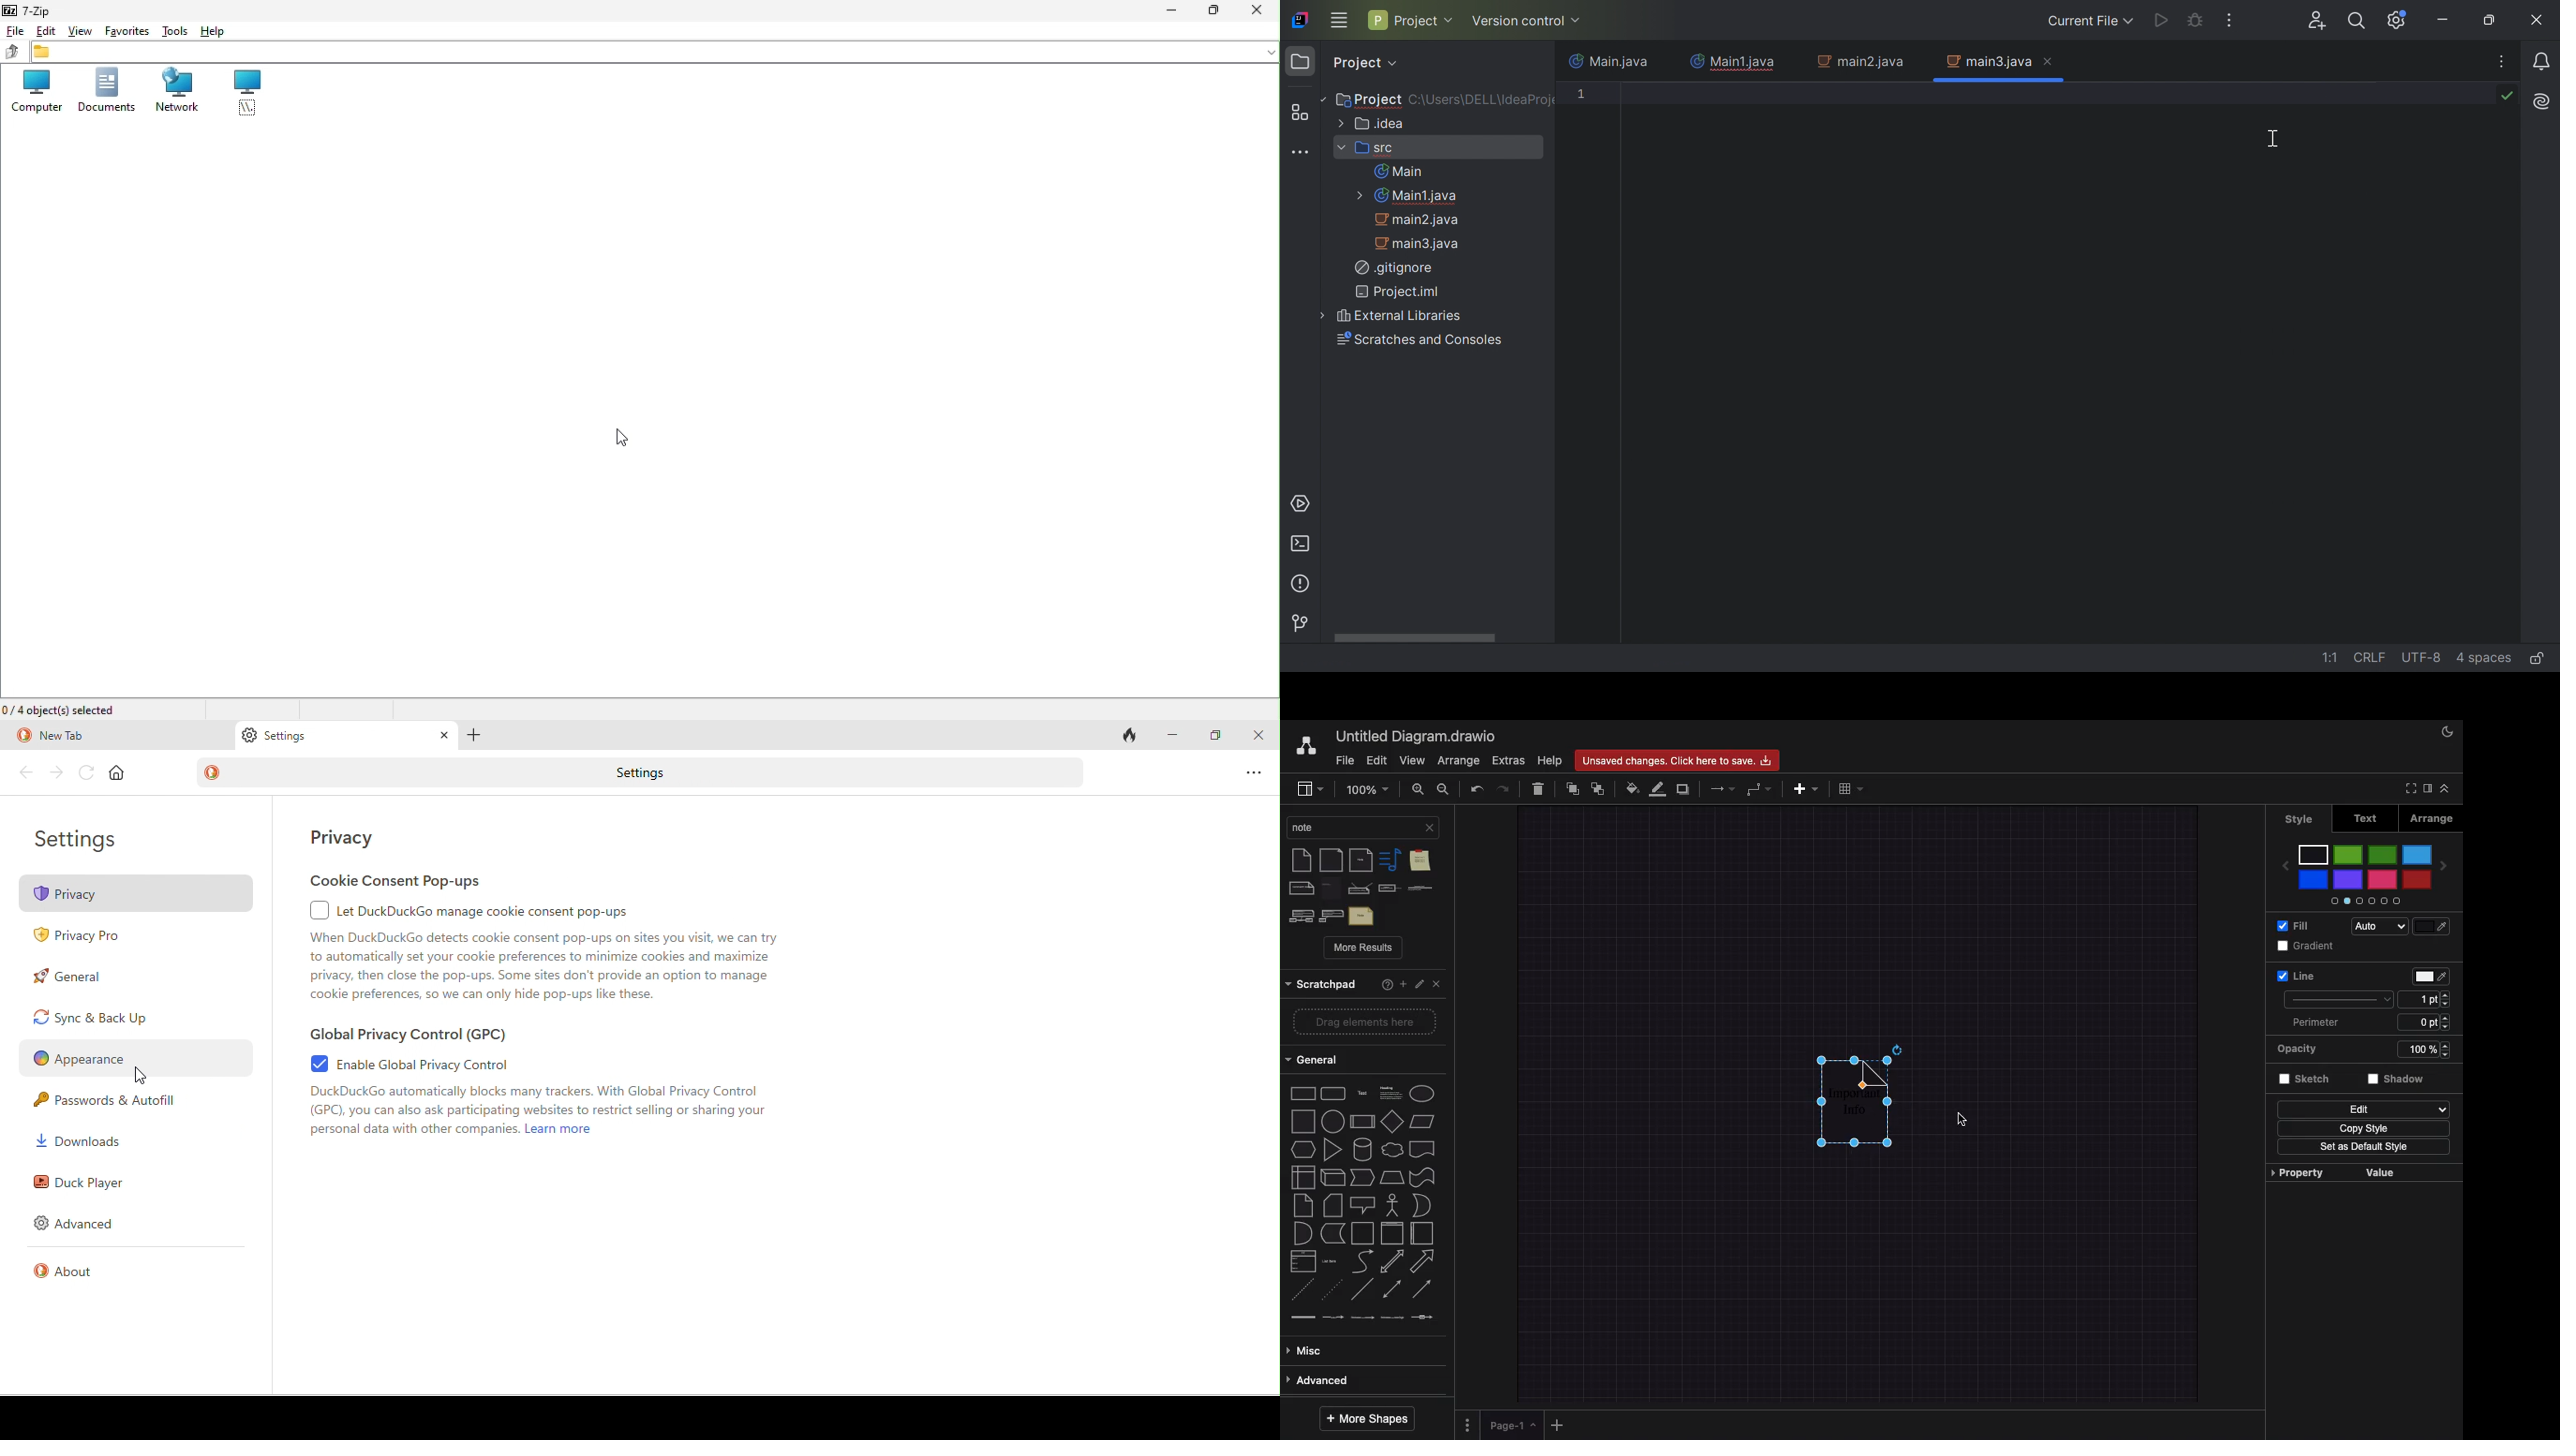 The height and width of the screenshot is (1456, 2576). What do you see at coordinates (2445, 1043) in the screenshot?
I see `increase opacity` at bounding box center [2445, 1043].